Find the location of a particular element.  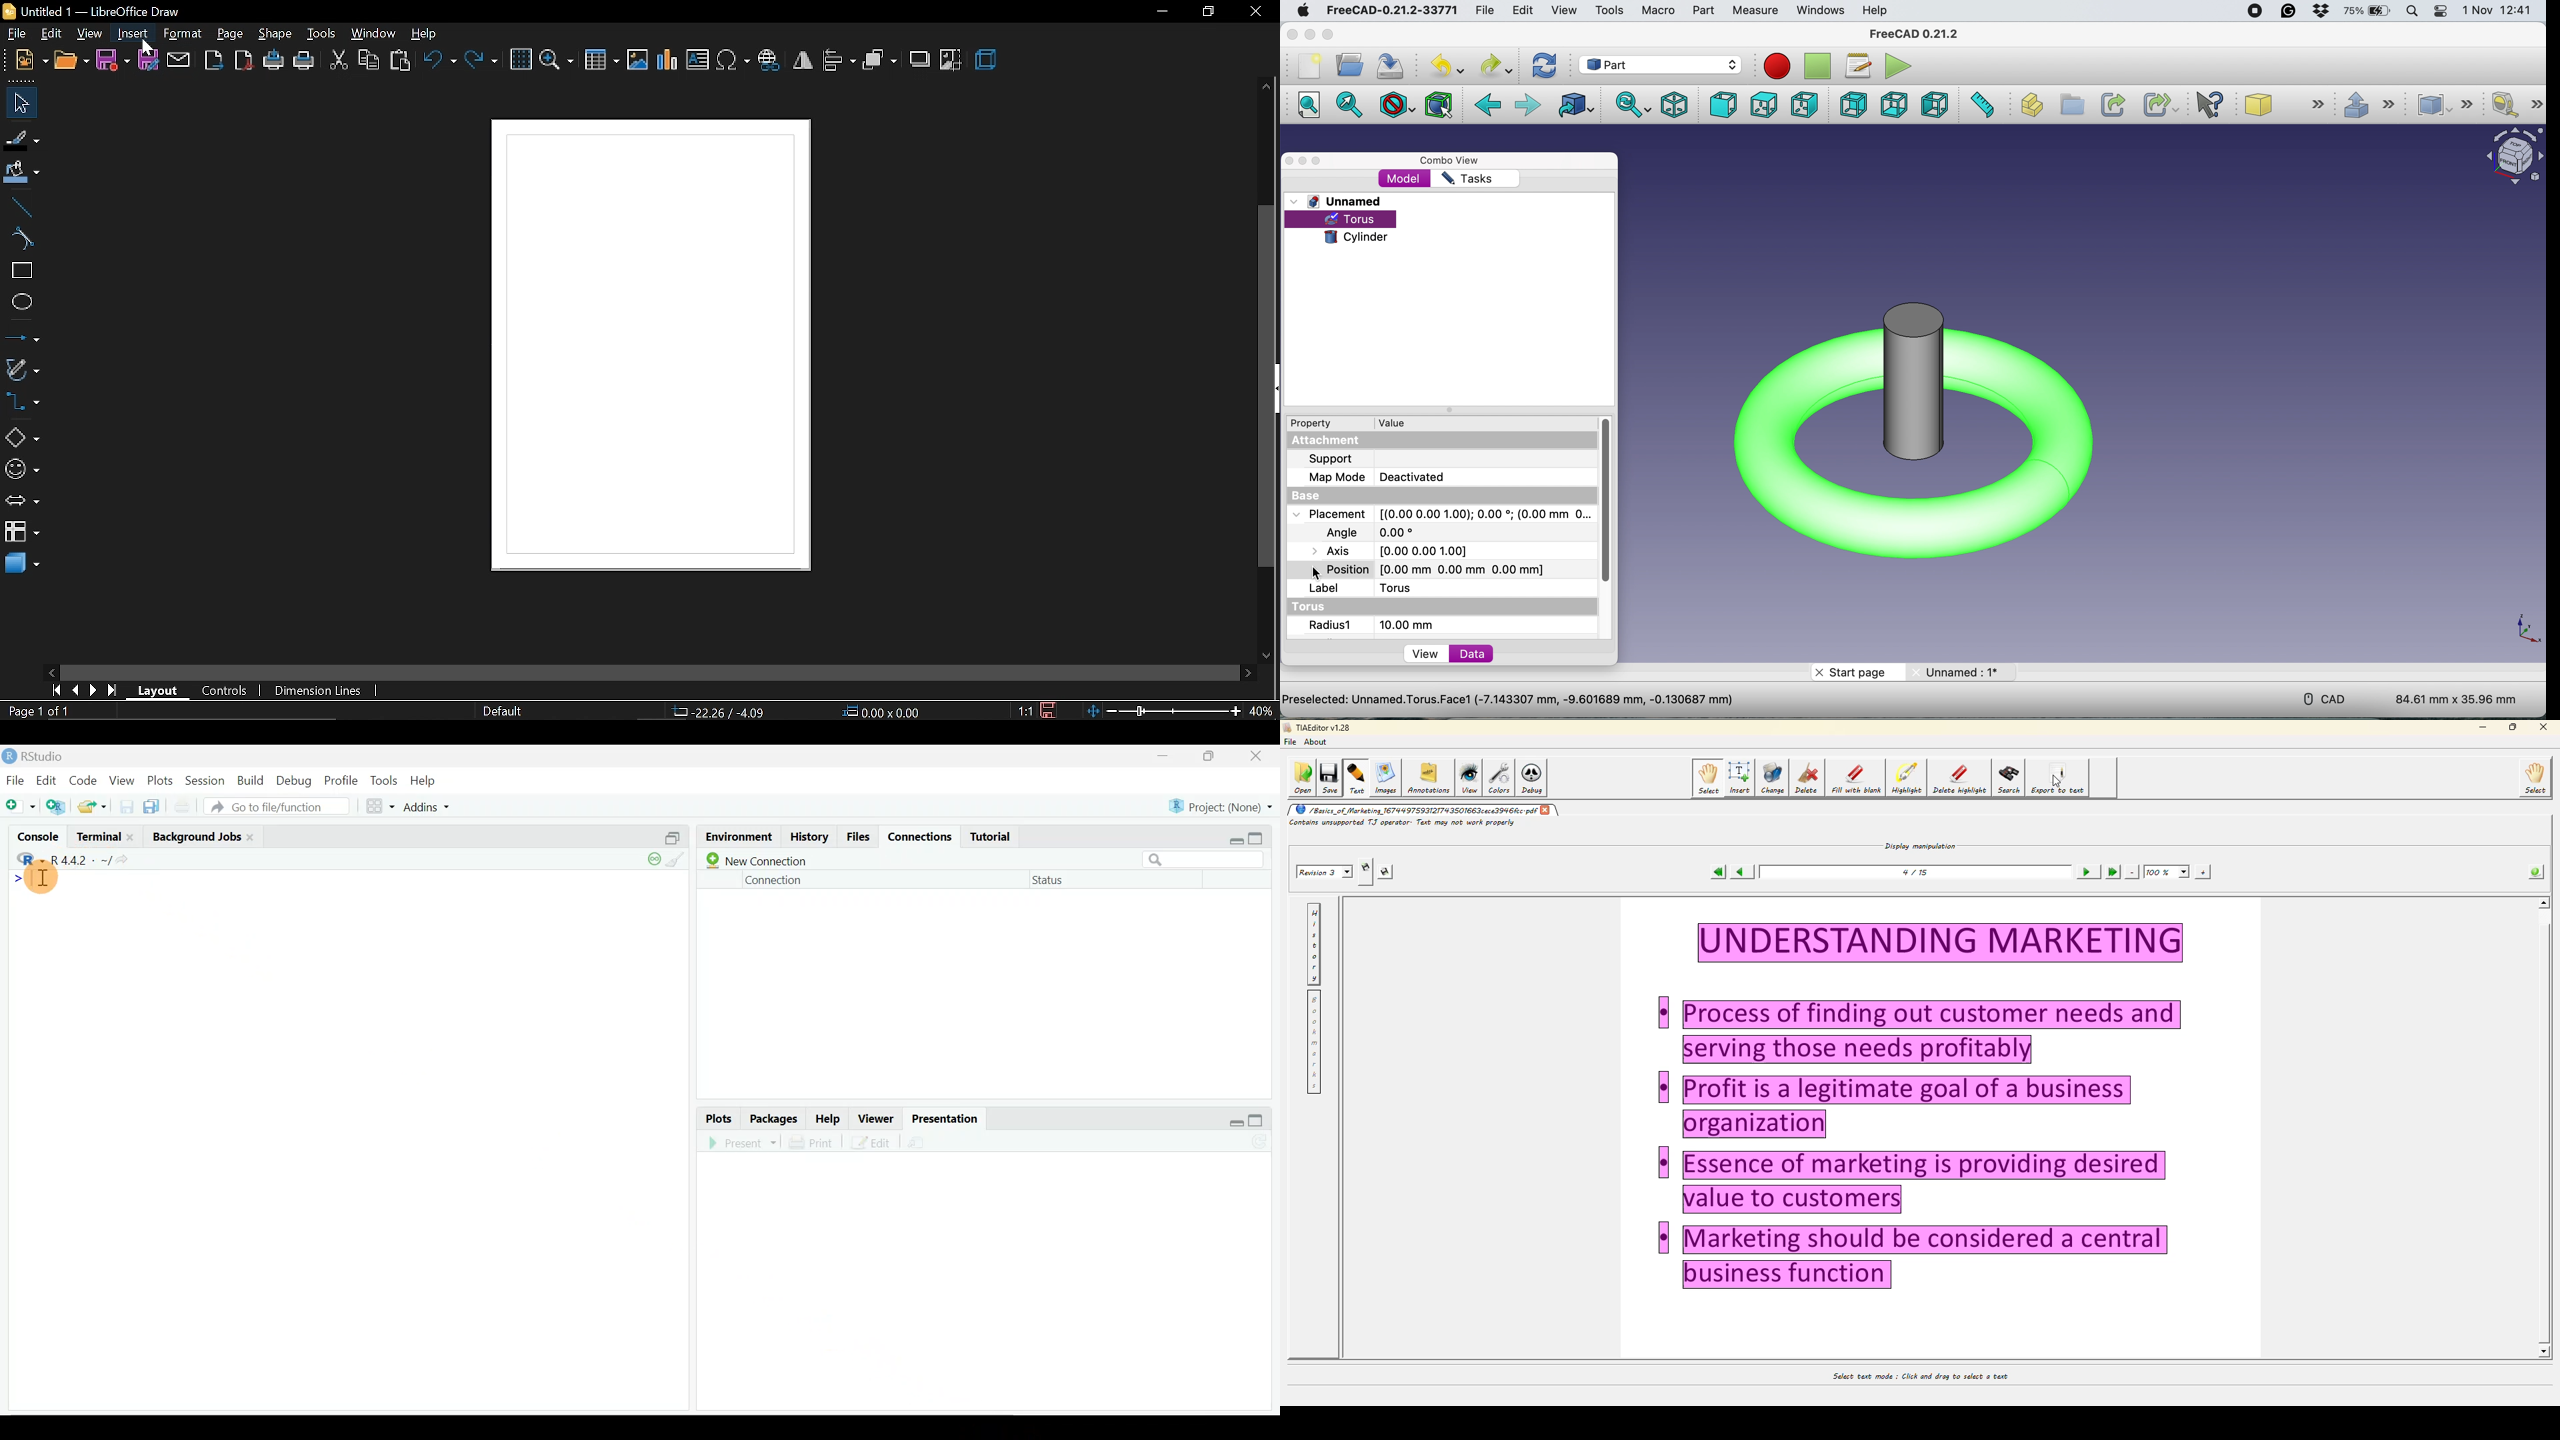

Plots is located at coordinates (160, 778).